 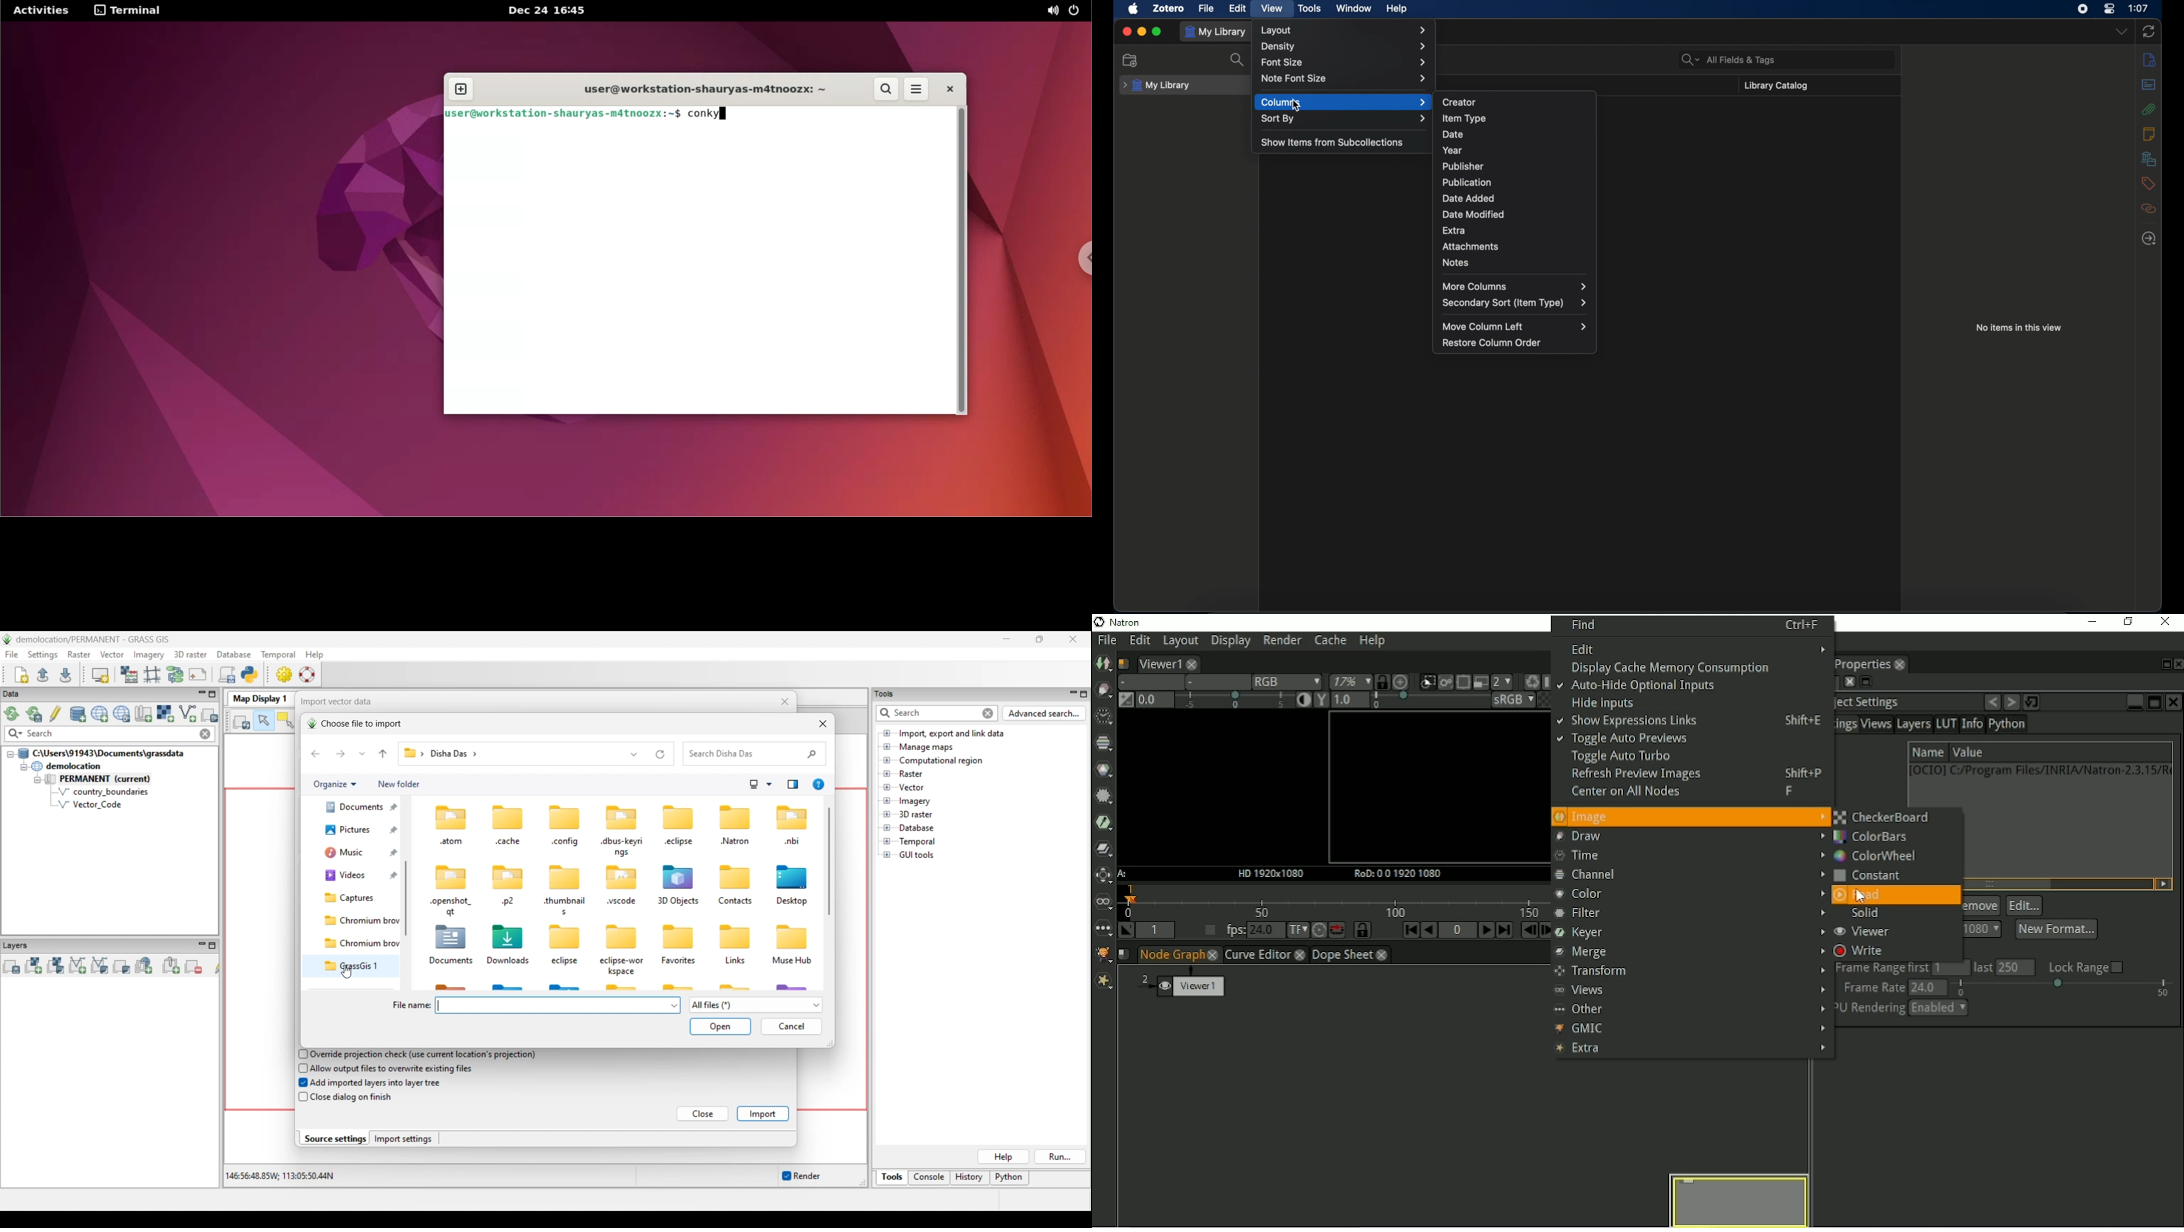 What do you see at coordinates (1463, 166) in the screenshot?
I see `publisher` at bounding box center [1463, 166].